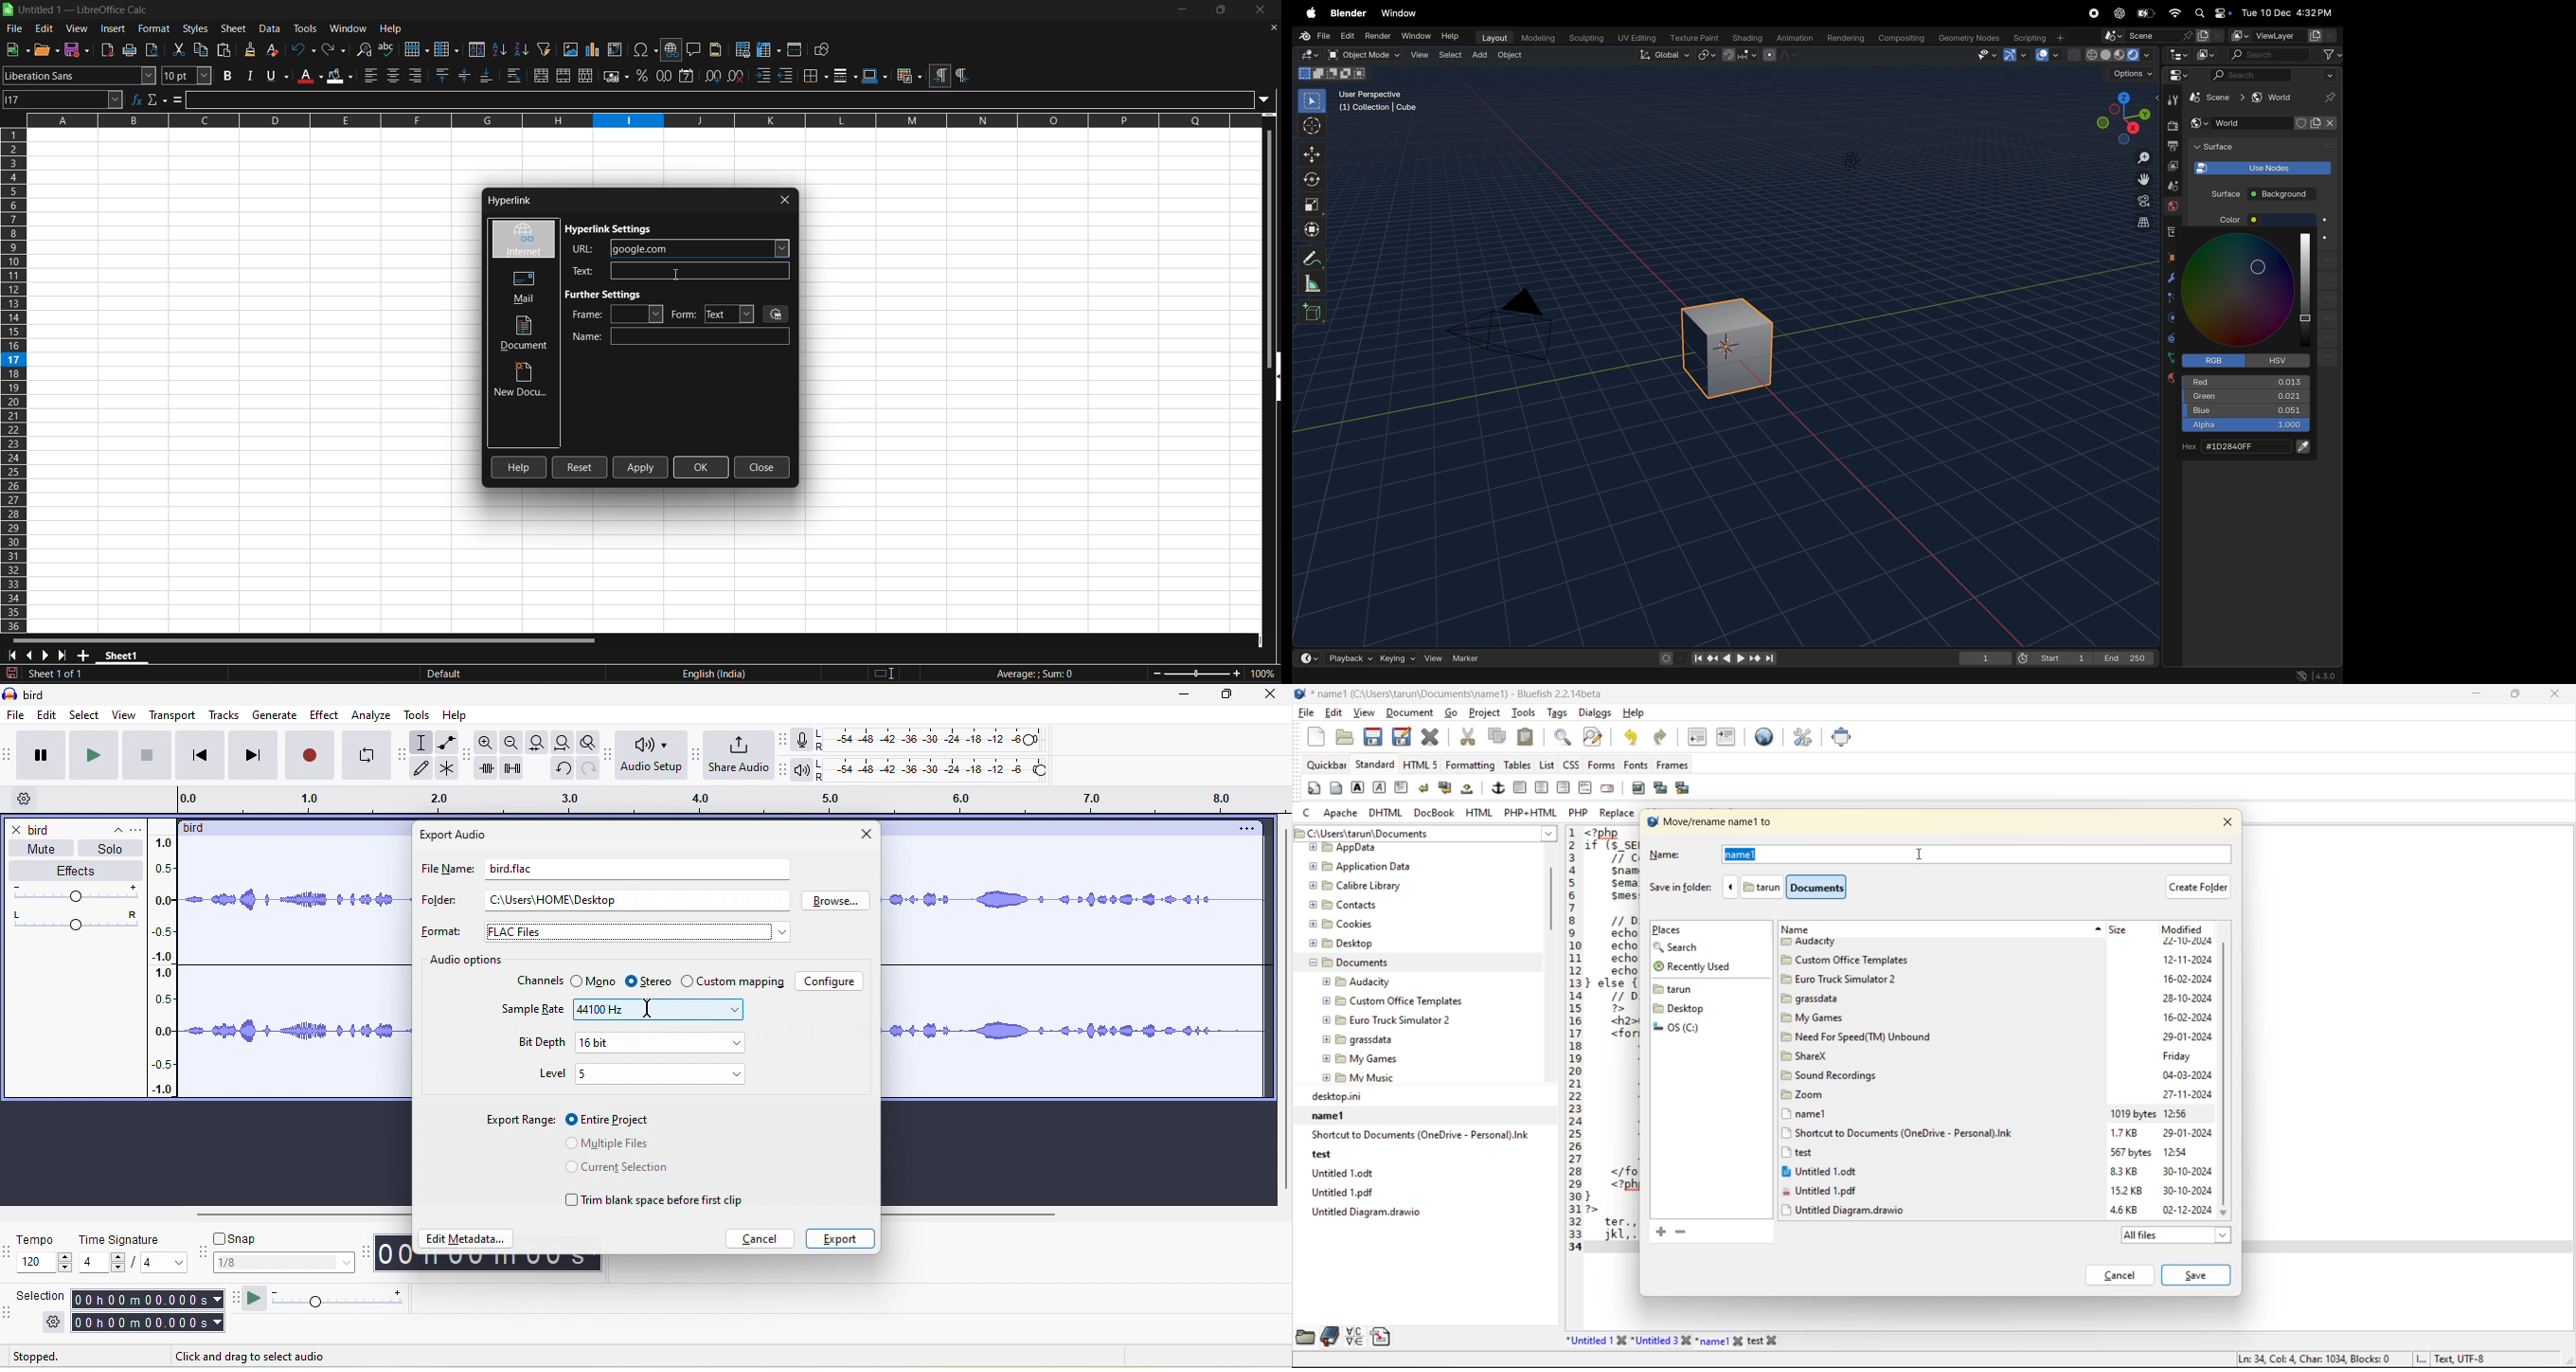 The width and height of the screenshot is (2576, 1372). I want to click on fit project to width, so click(561, 745).